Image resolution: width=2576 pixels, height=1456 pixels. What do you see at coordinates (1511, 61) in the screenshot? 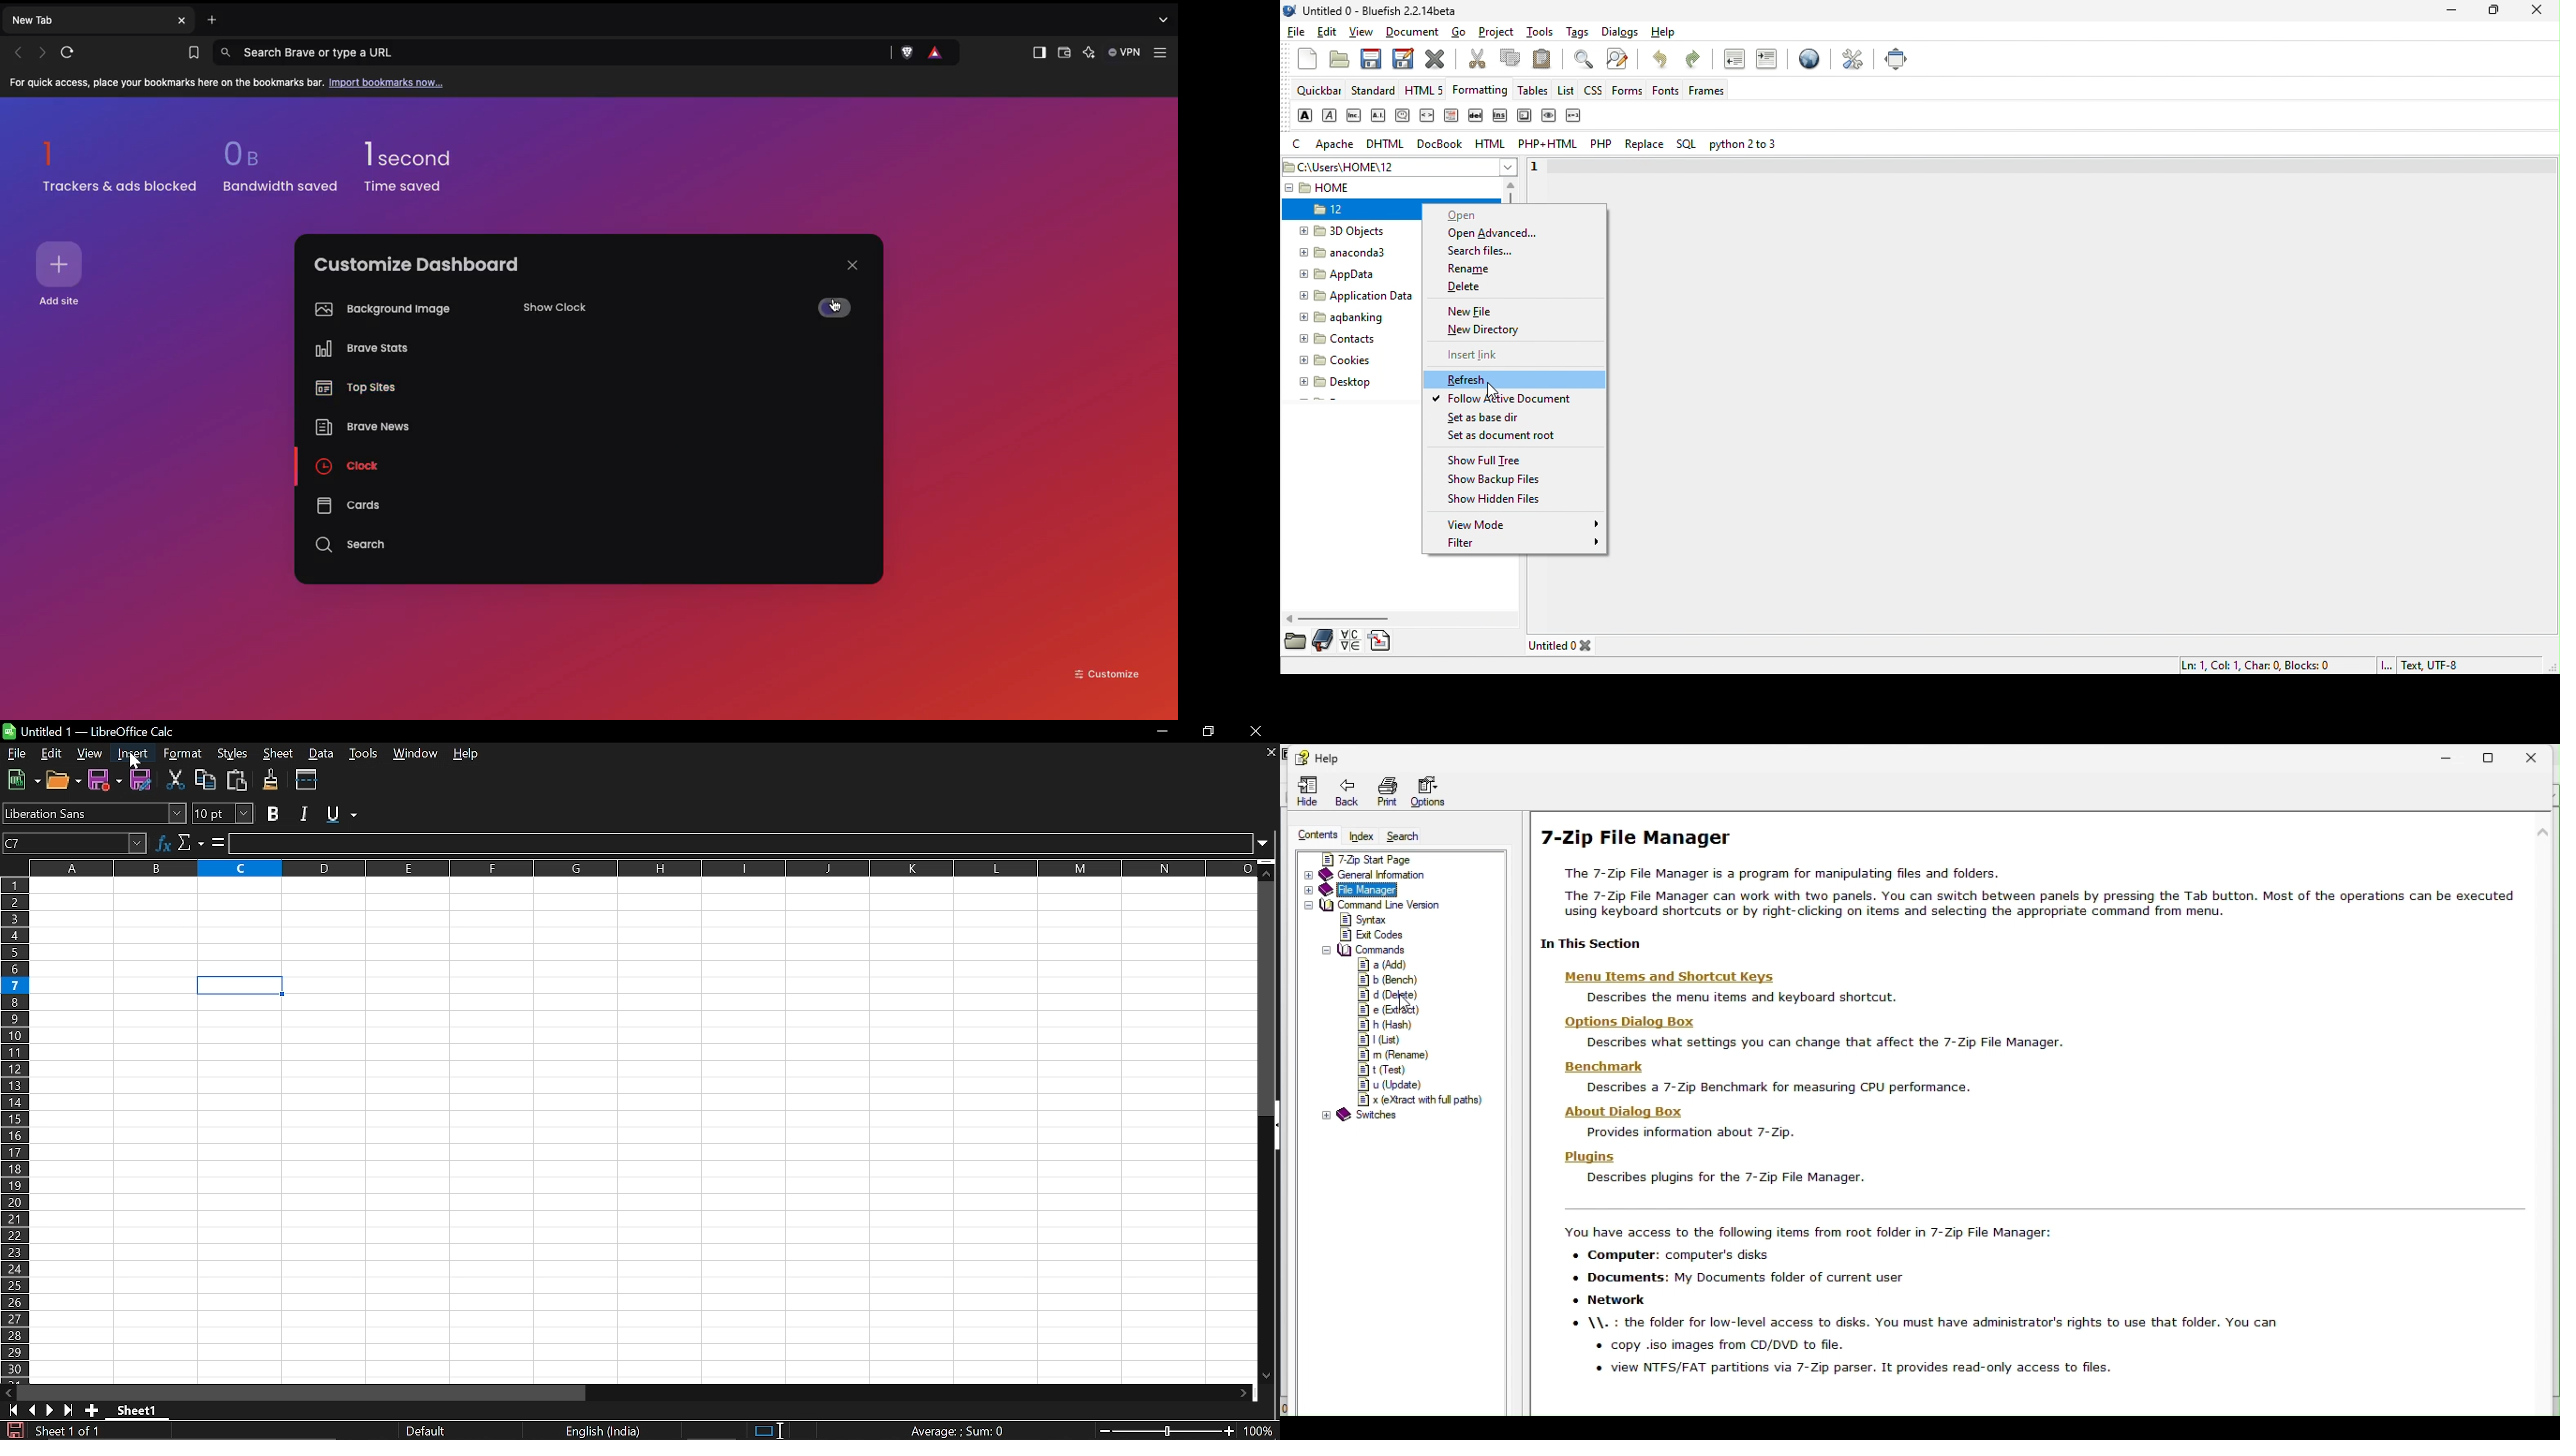
I see `copy` at bounding box center [1511, 61].